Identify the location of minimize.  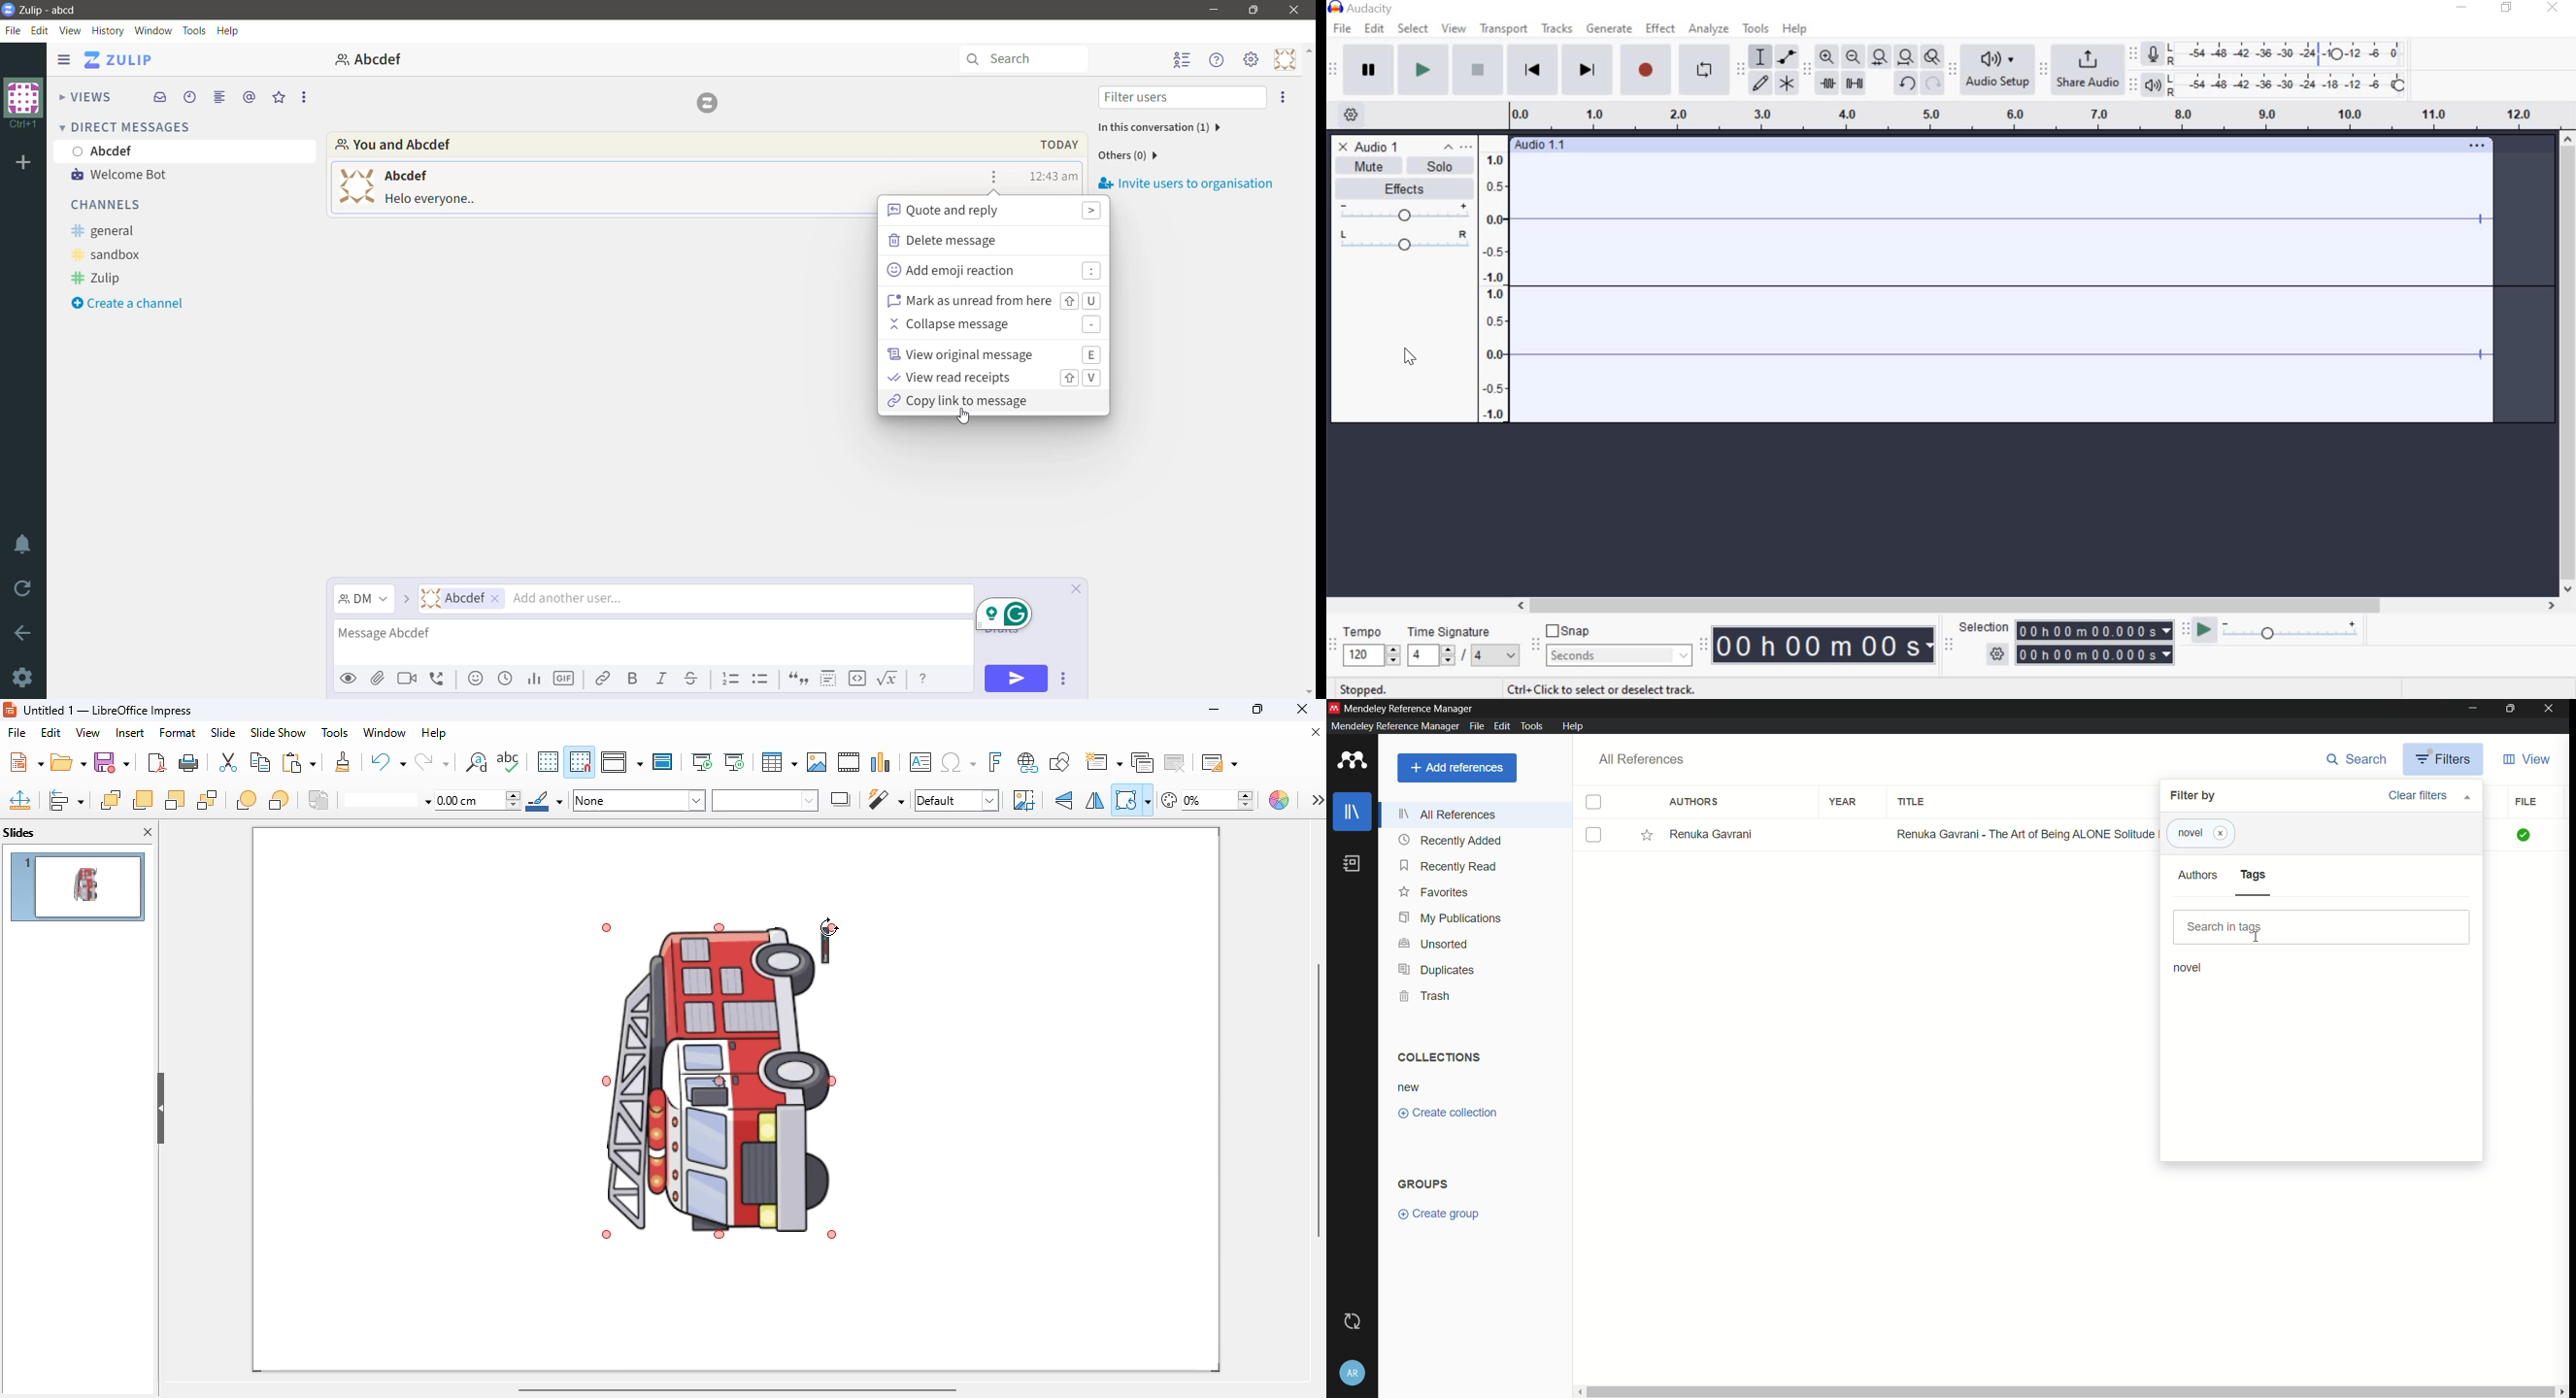
(2462, 9).